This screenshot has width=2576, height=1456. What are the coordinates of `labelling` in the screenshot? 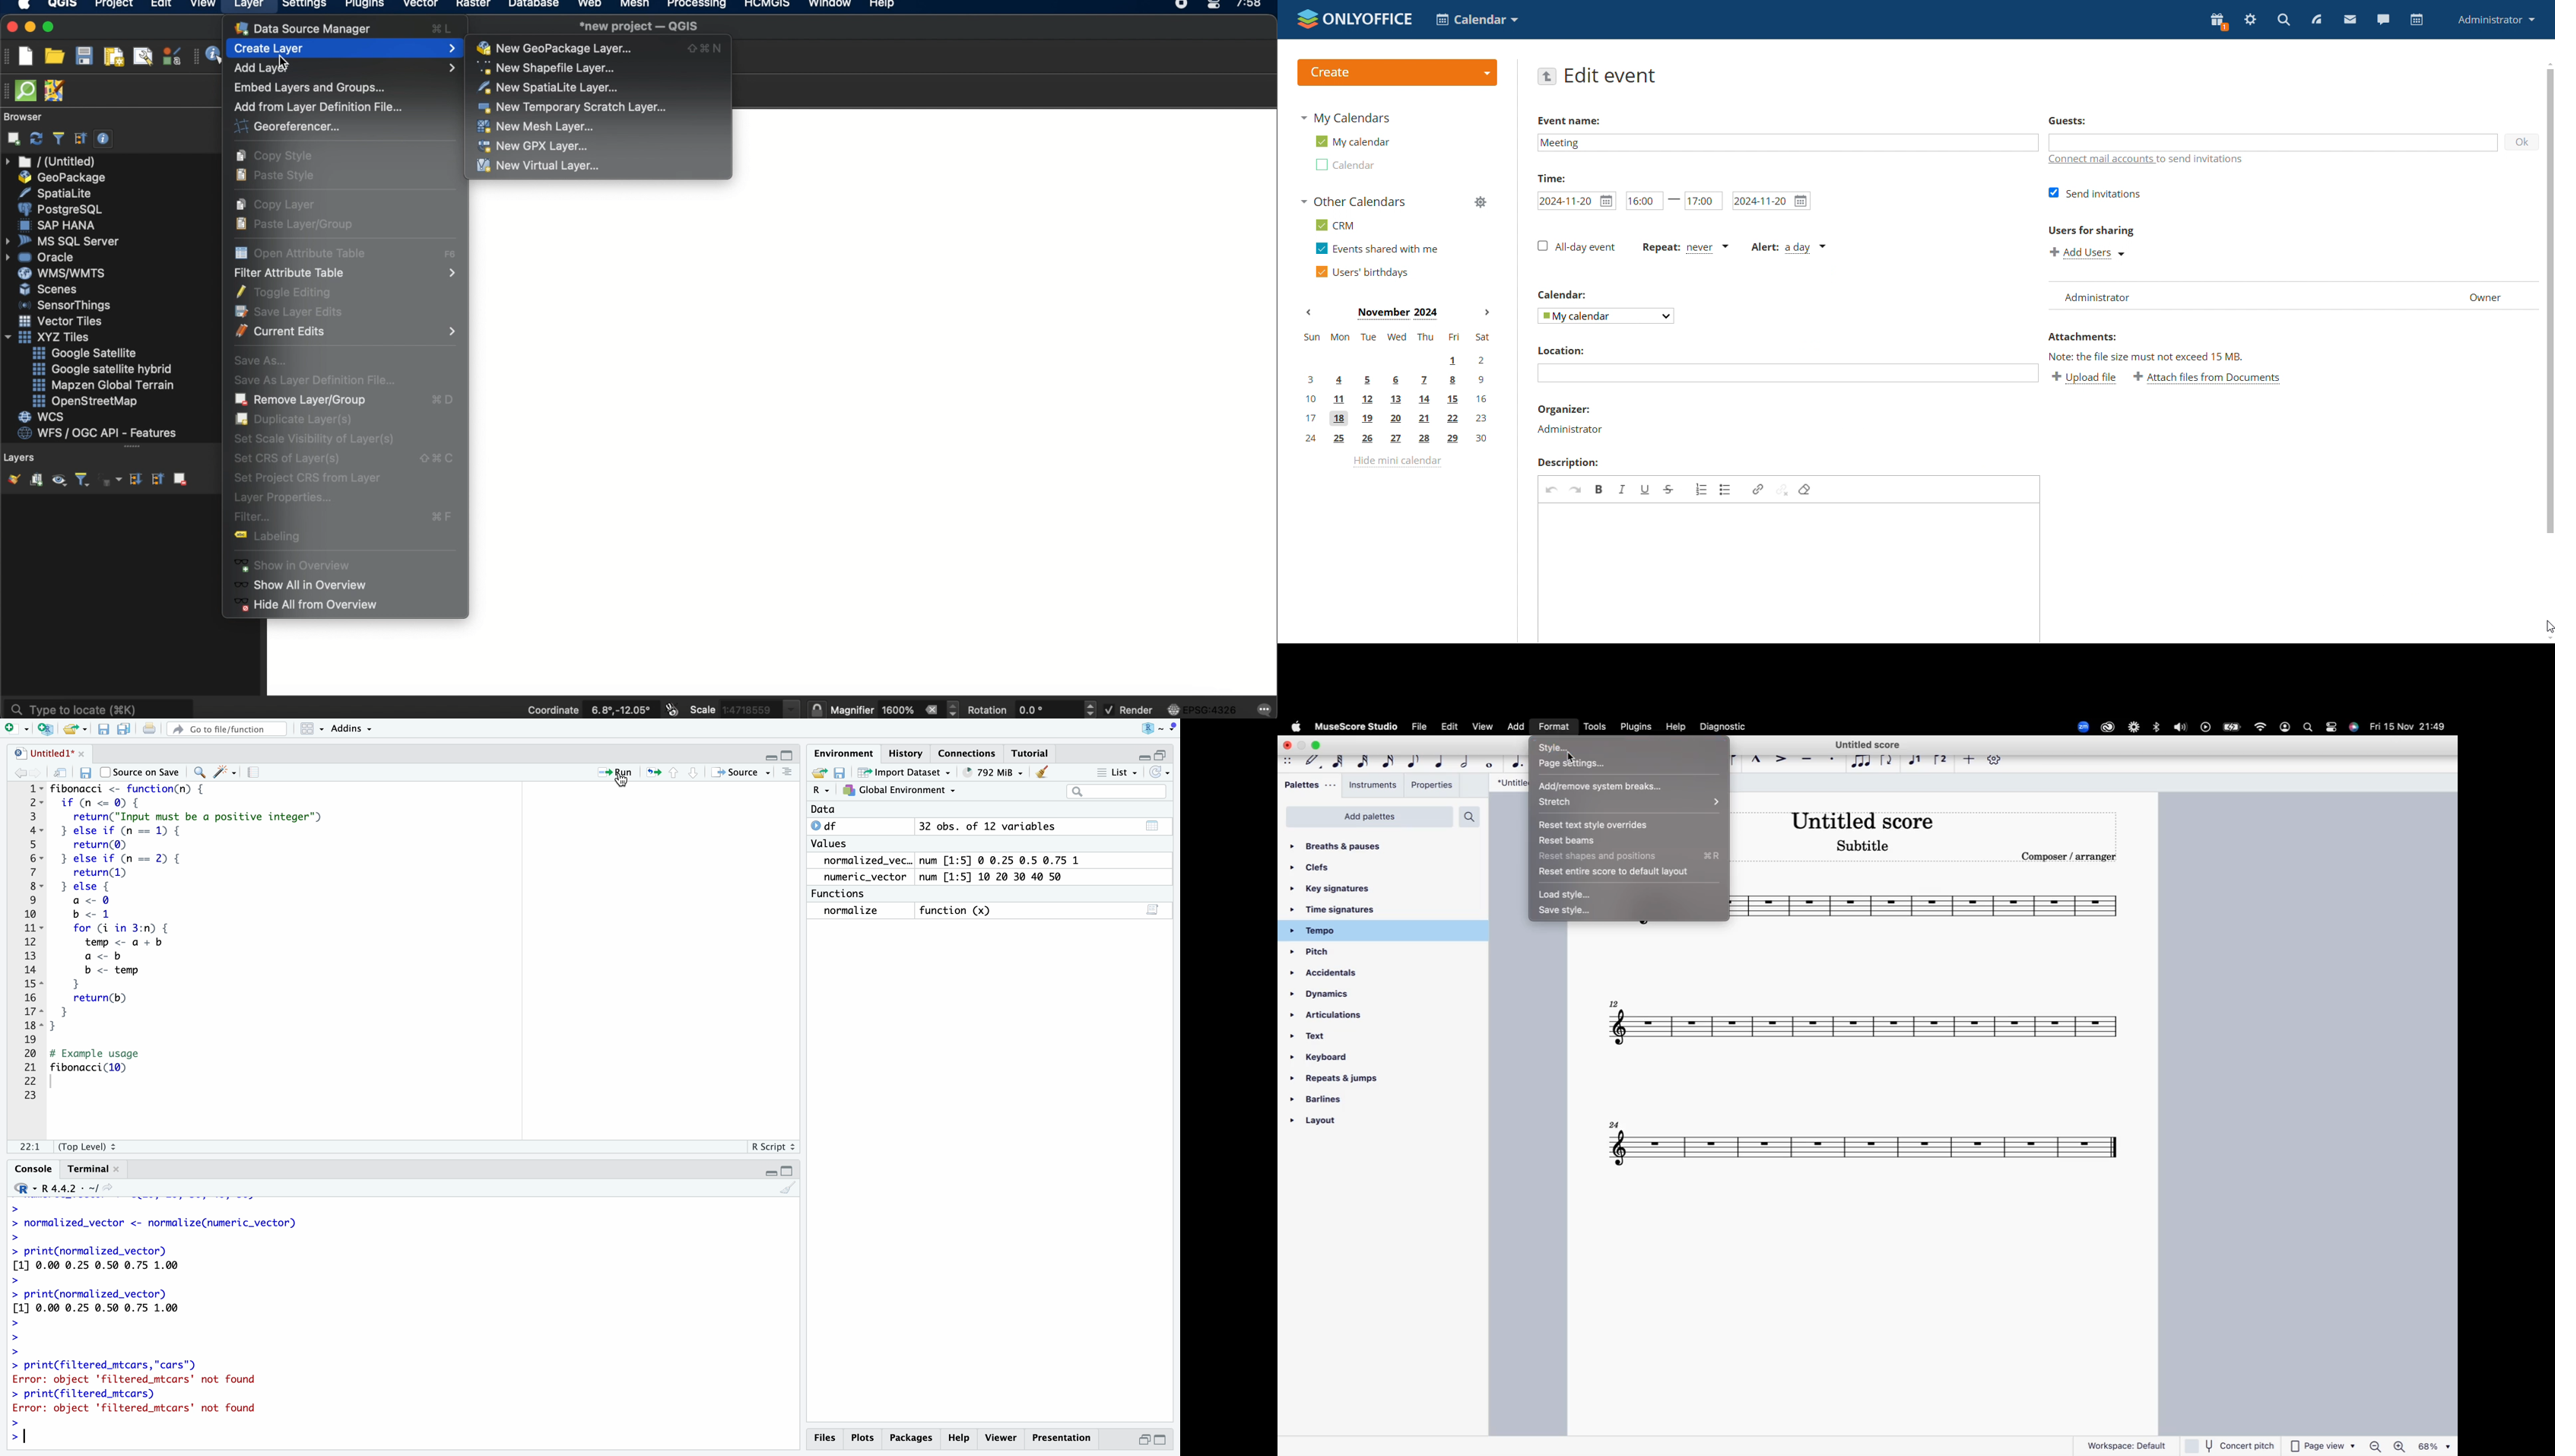 It's located at (265, 535).